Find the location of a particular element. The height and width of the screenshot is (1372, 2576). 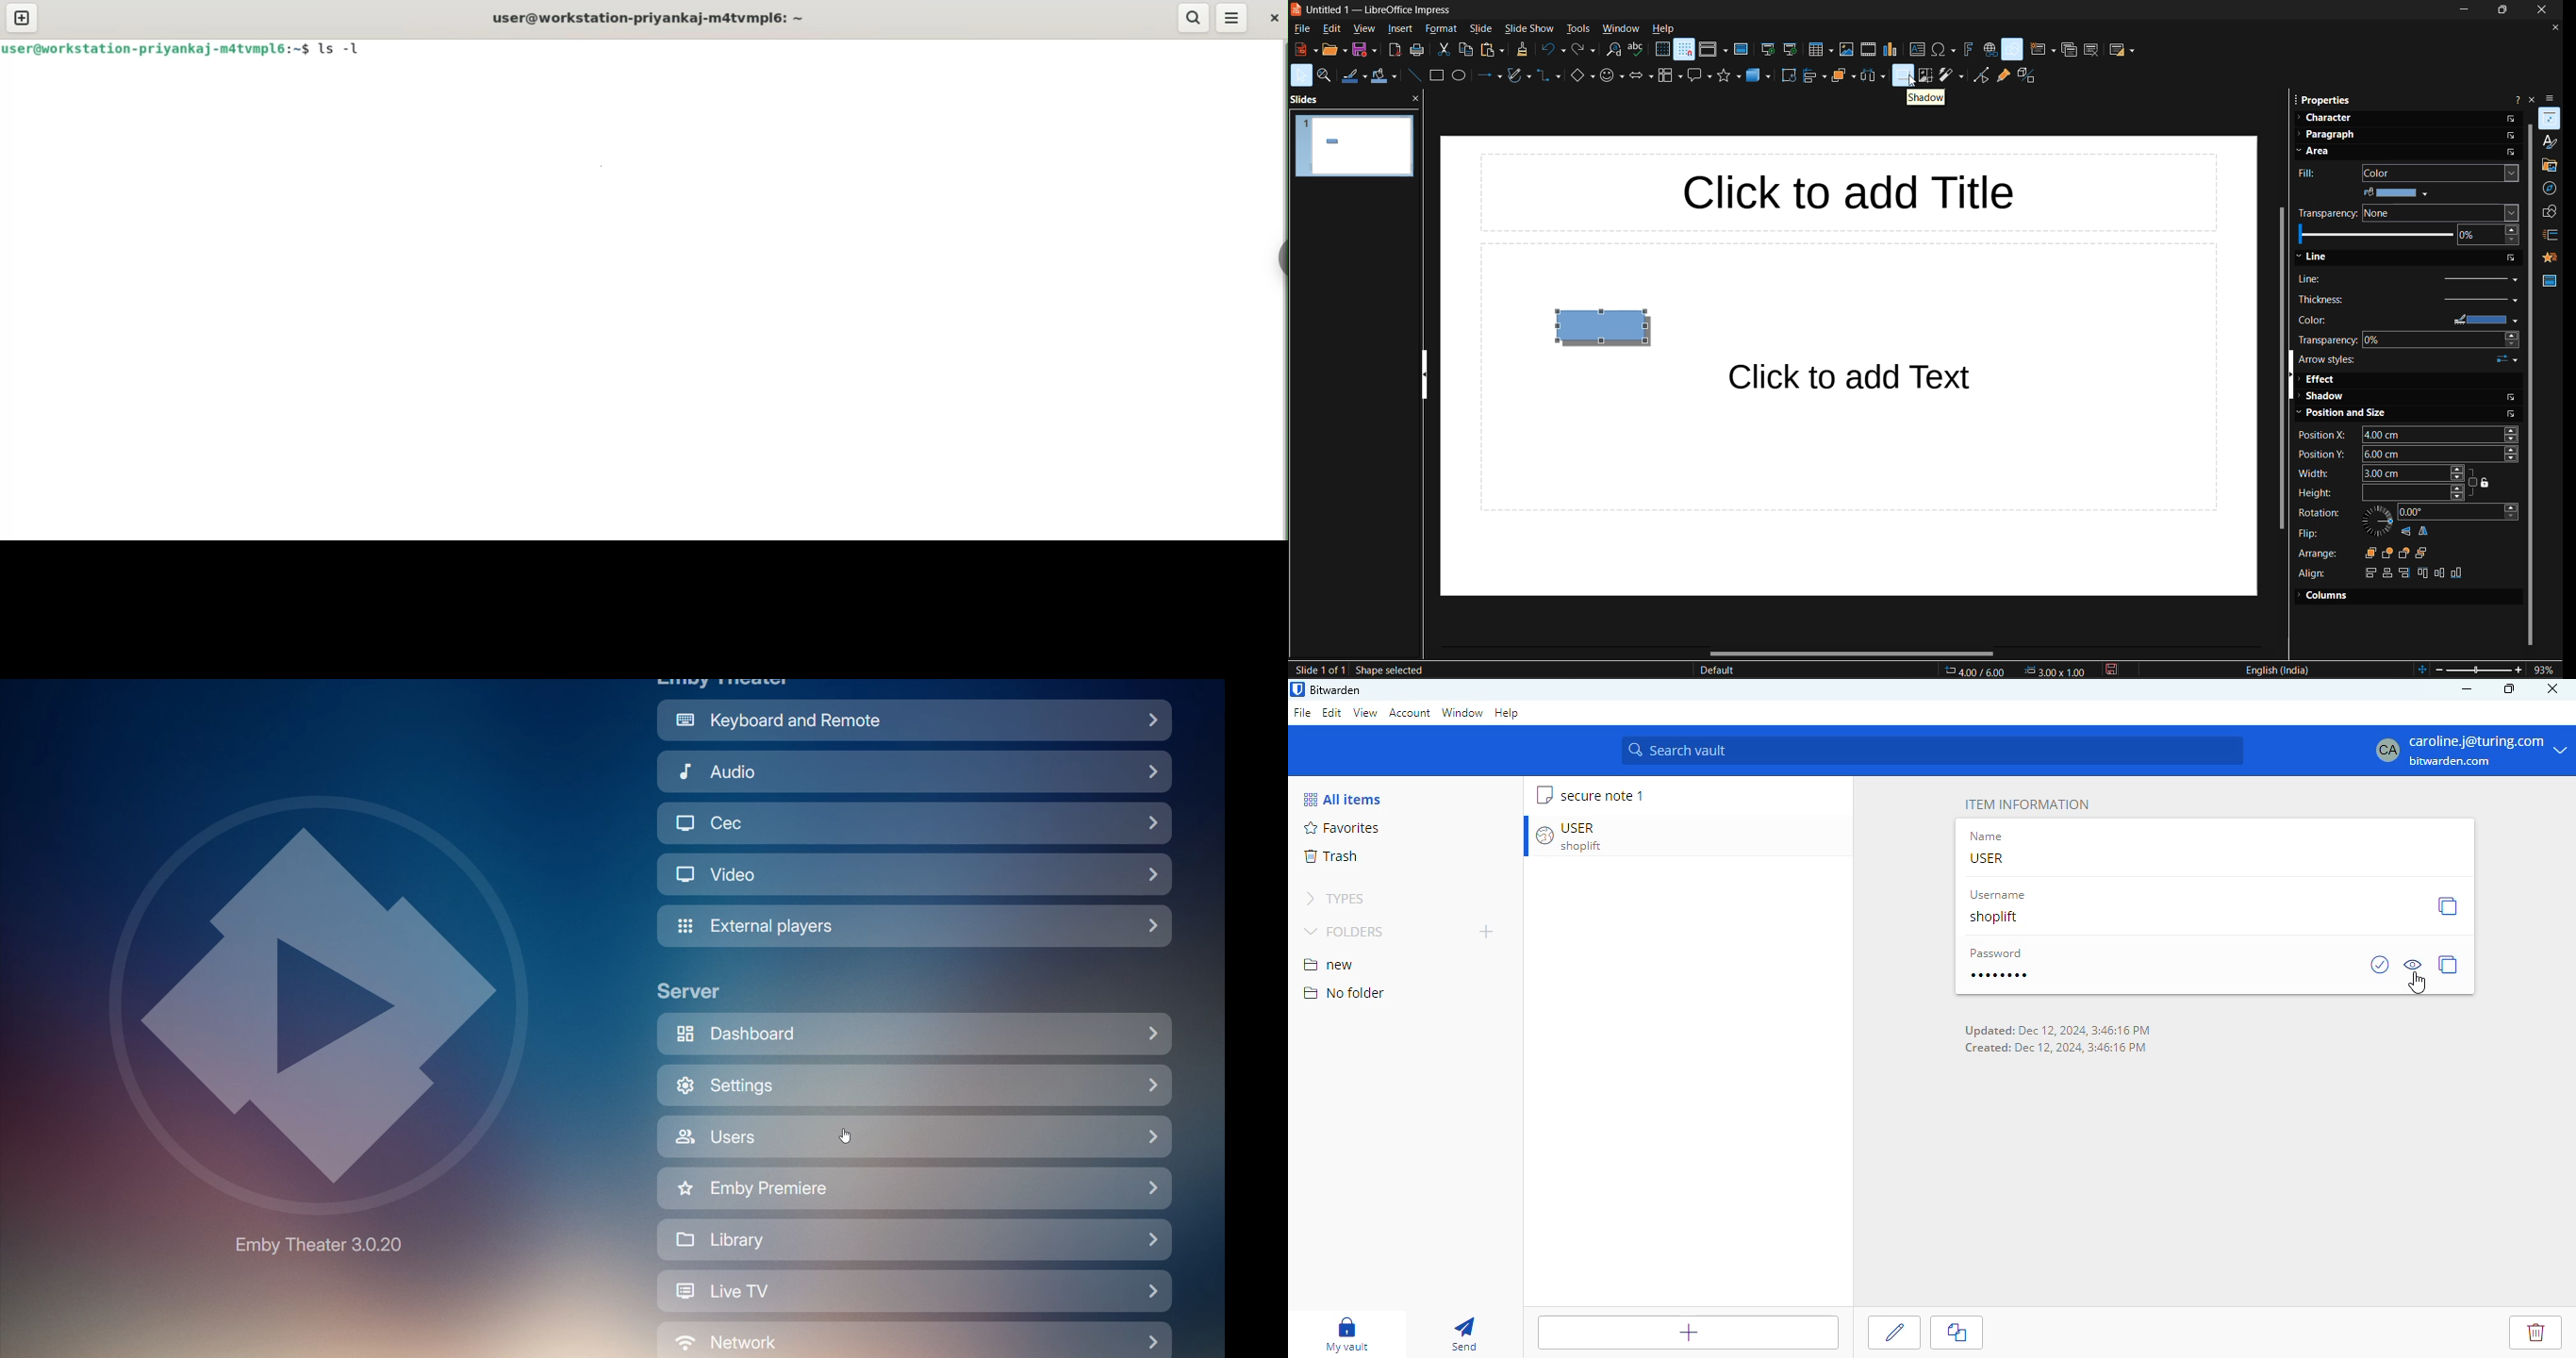

opne is located at coordinates (1334, 50).